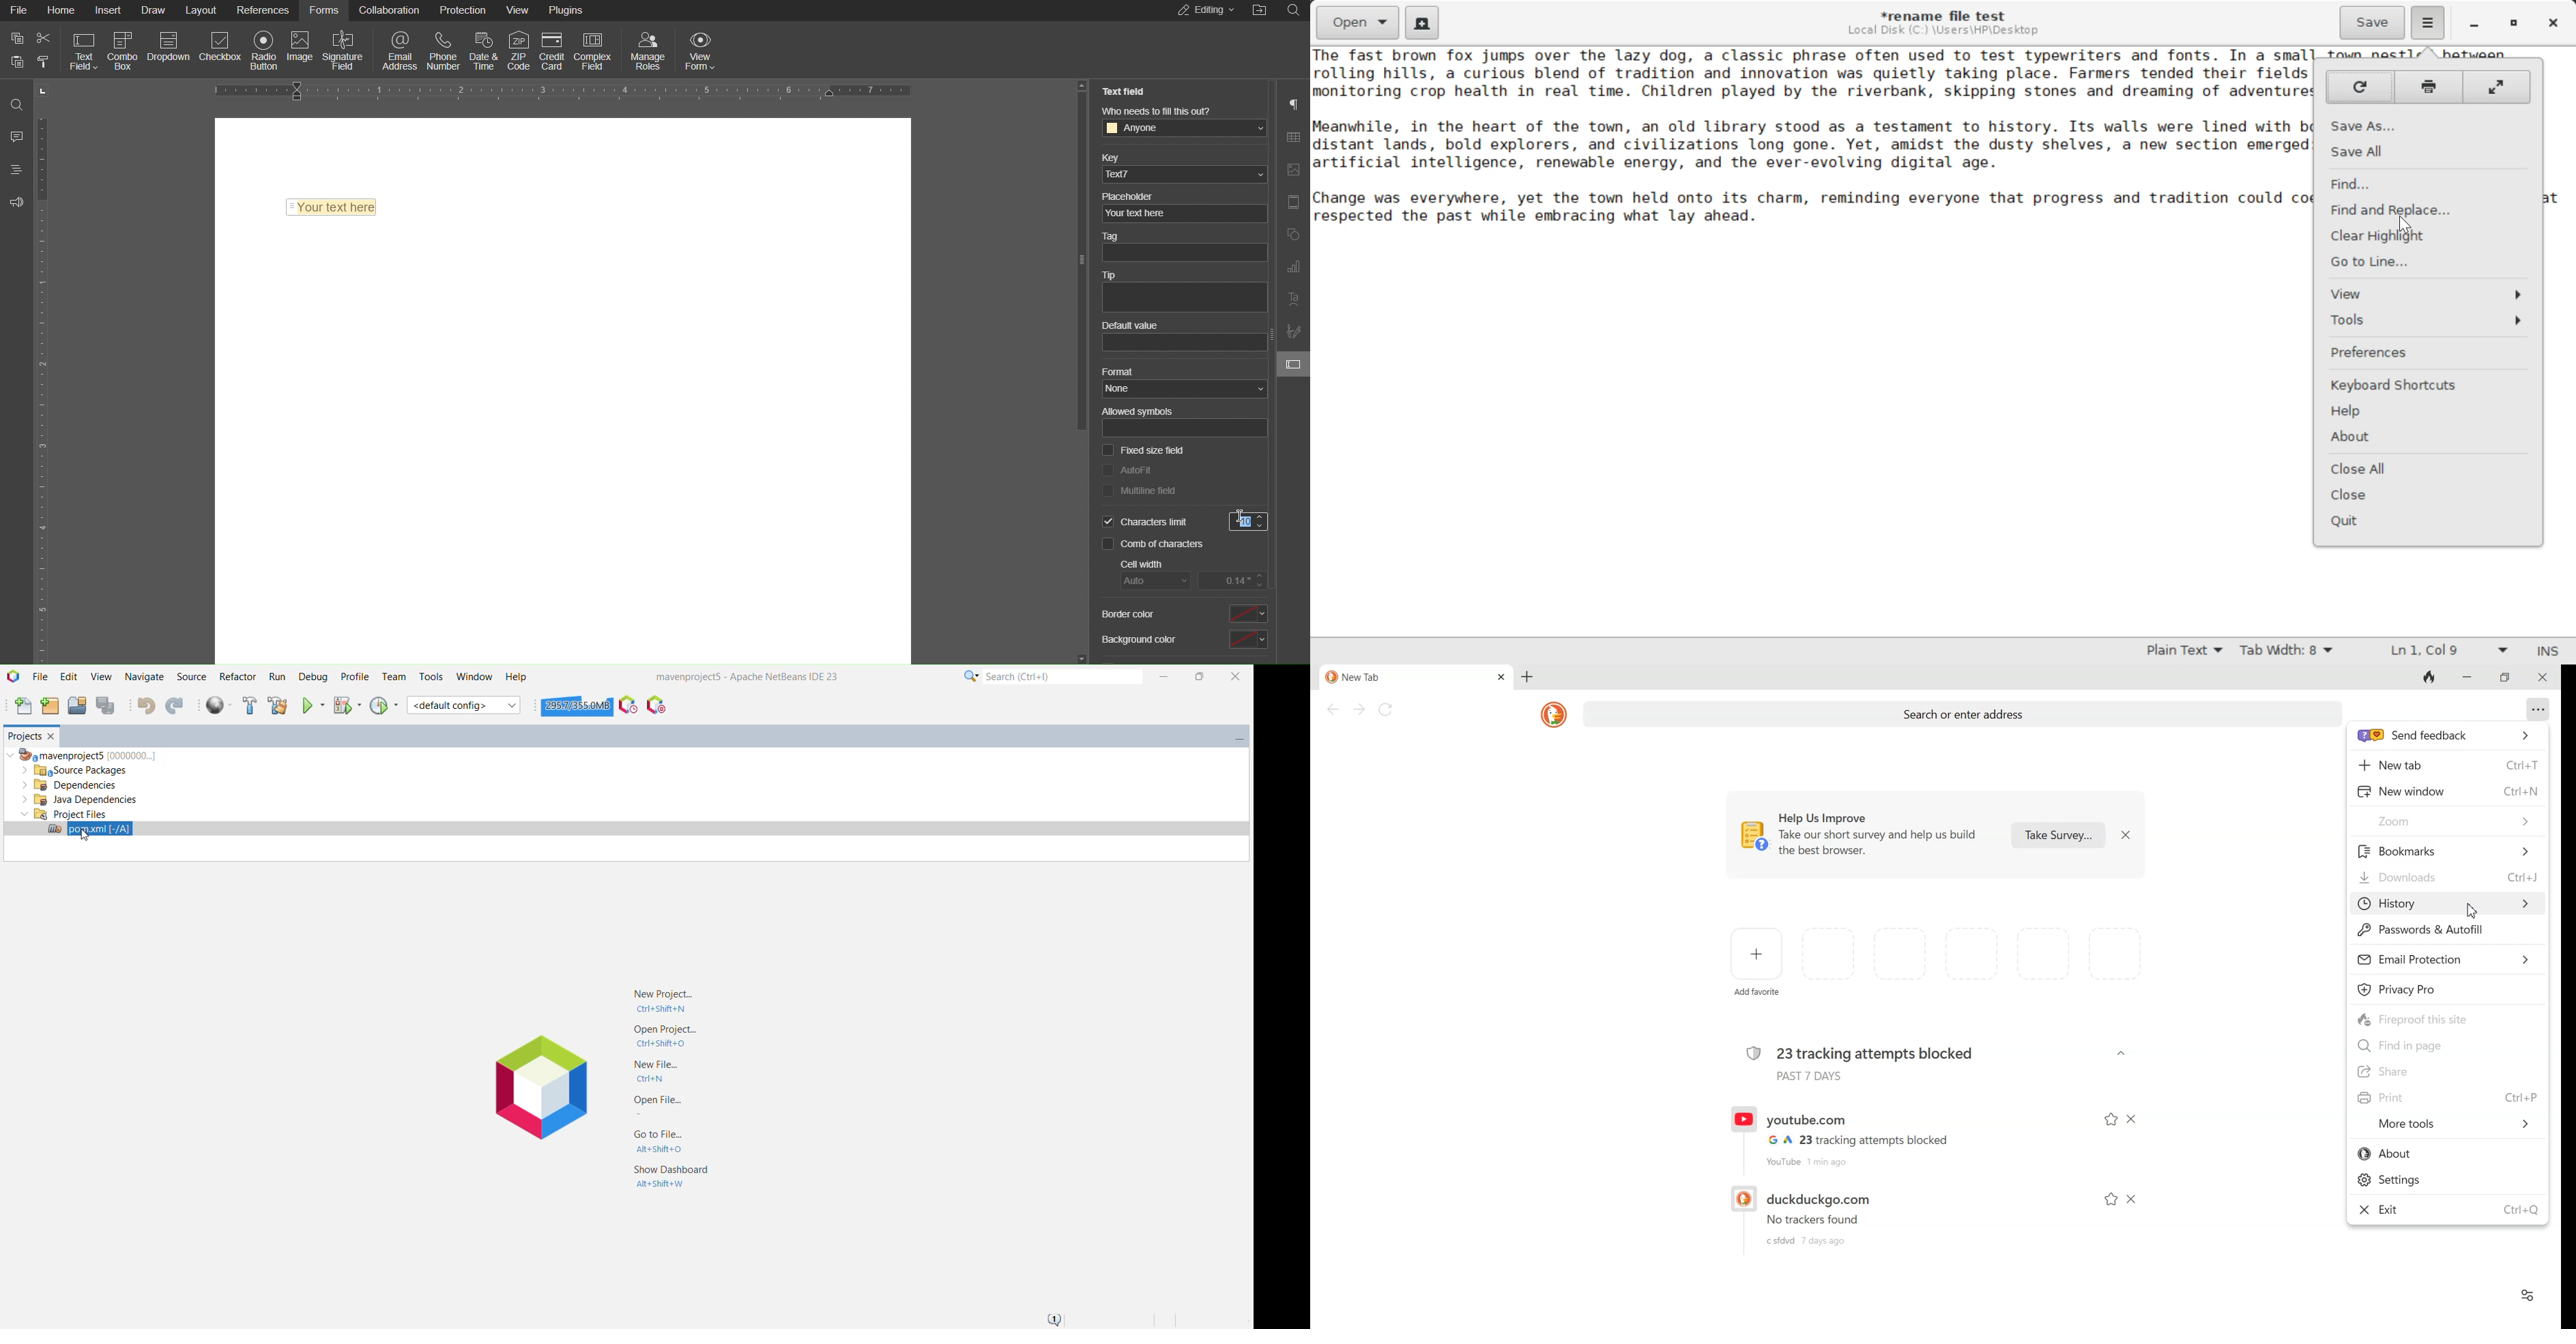 This screenshot has height=1344, width=2576. Describe the element at coordinates (1202, 11) in the screenshot. I see `Editing` at that location.